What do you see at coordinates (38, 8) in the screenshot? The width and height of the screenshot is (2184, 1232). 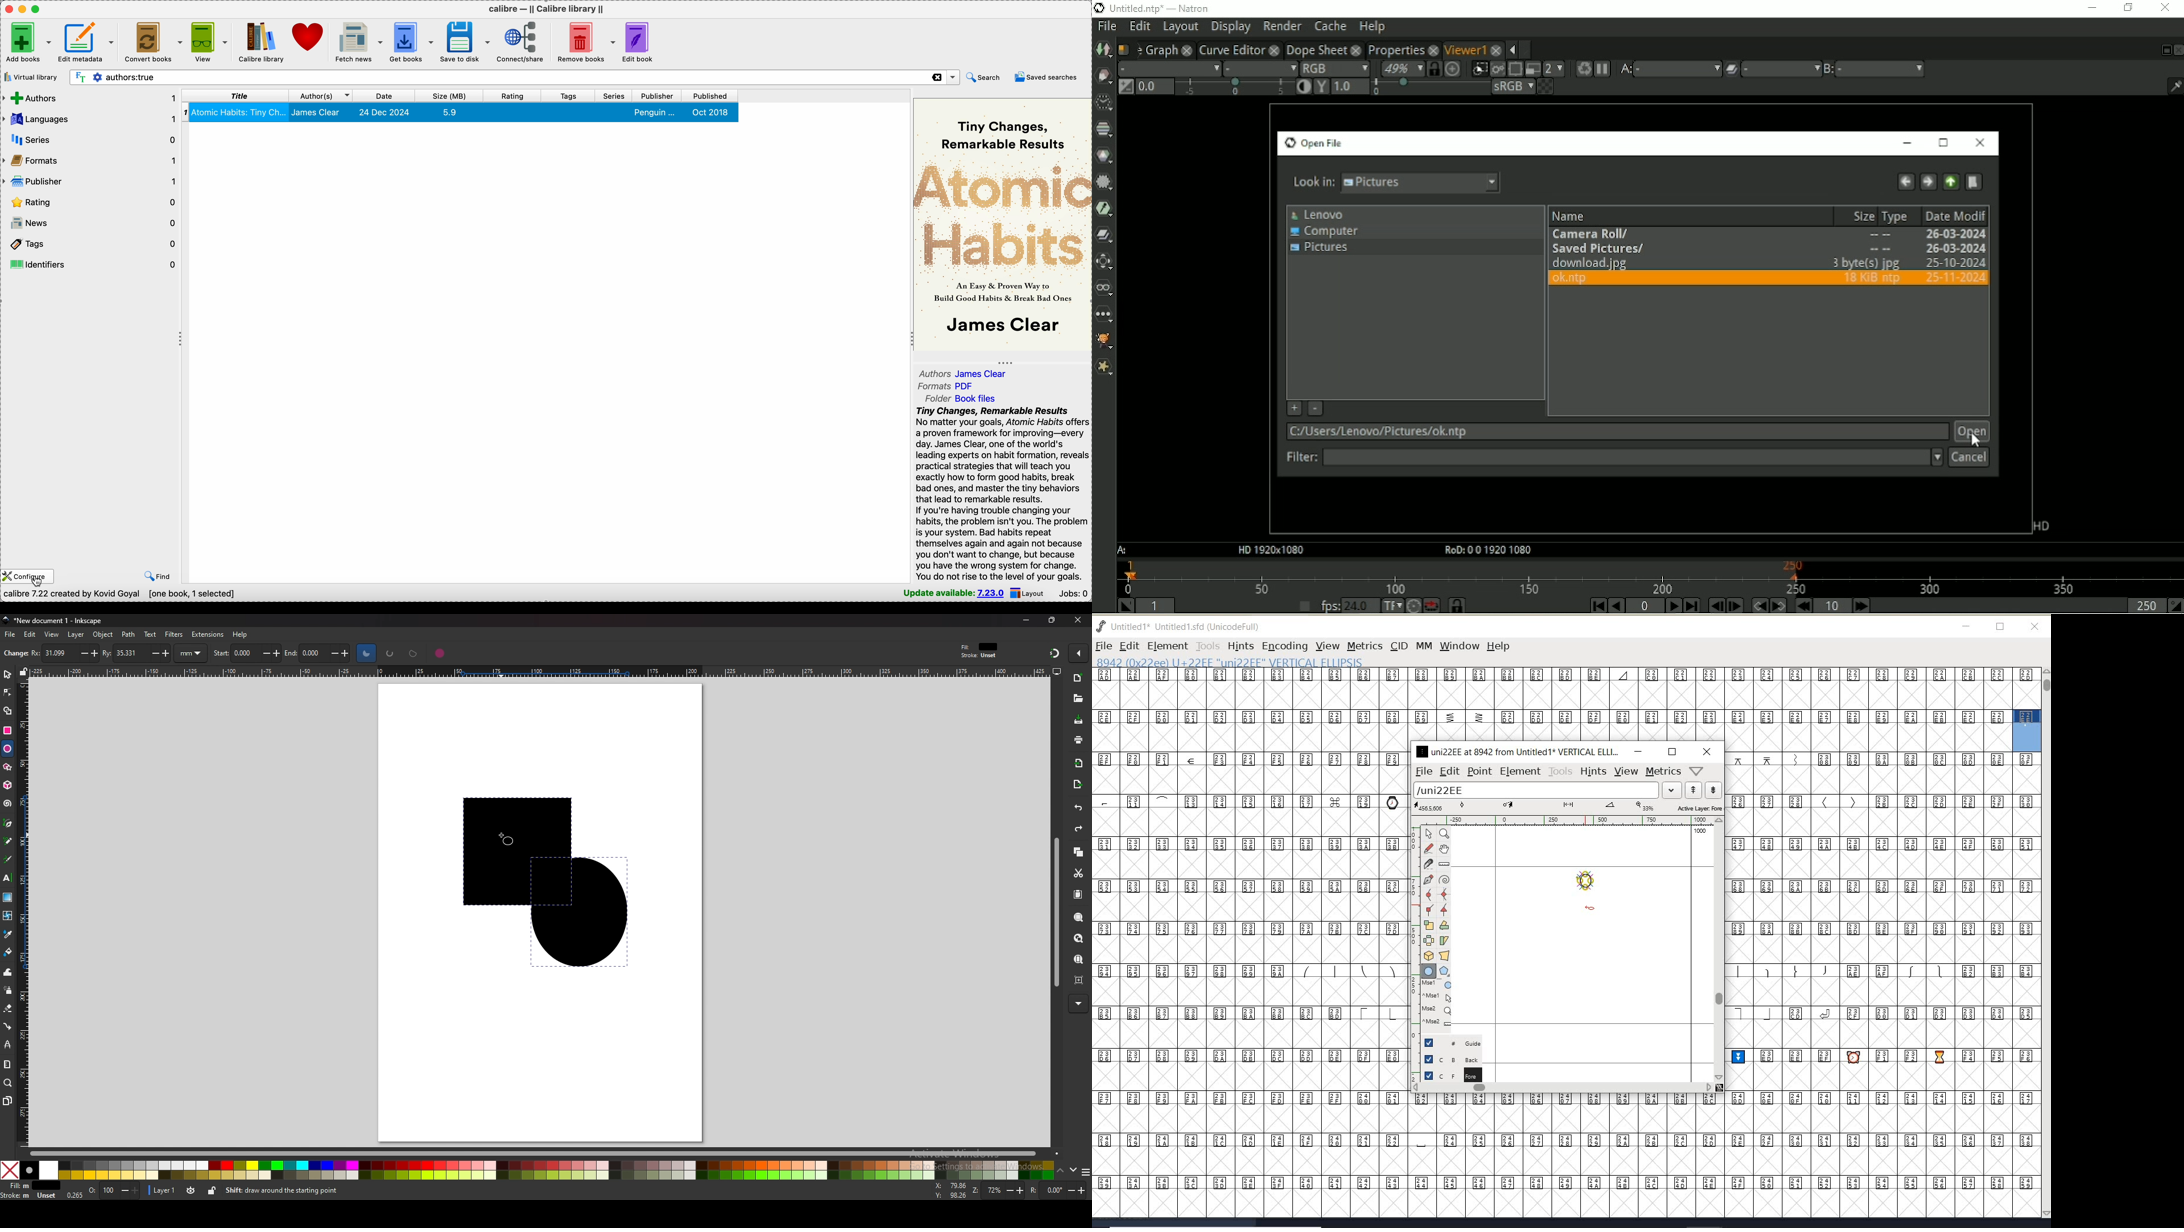 I see `maximize Calibre` at bounding box center [38, 8].